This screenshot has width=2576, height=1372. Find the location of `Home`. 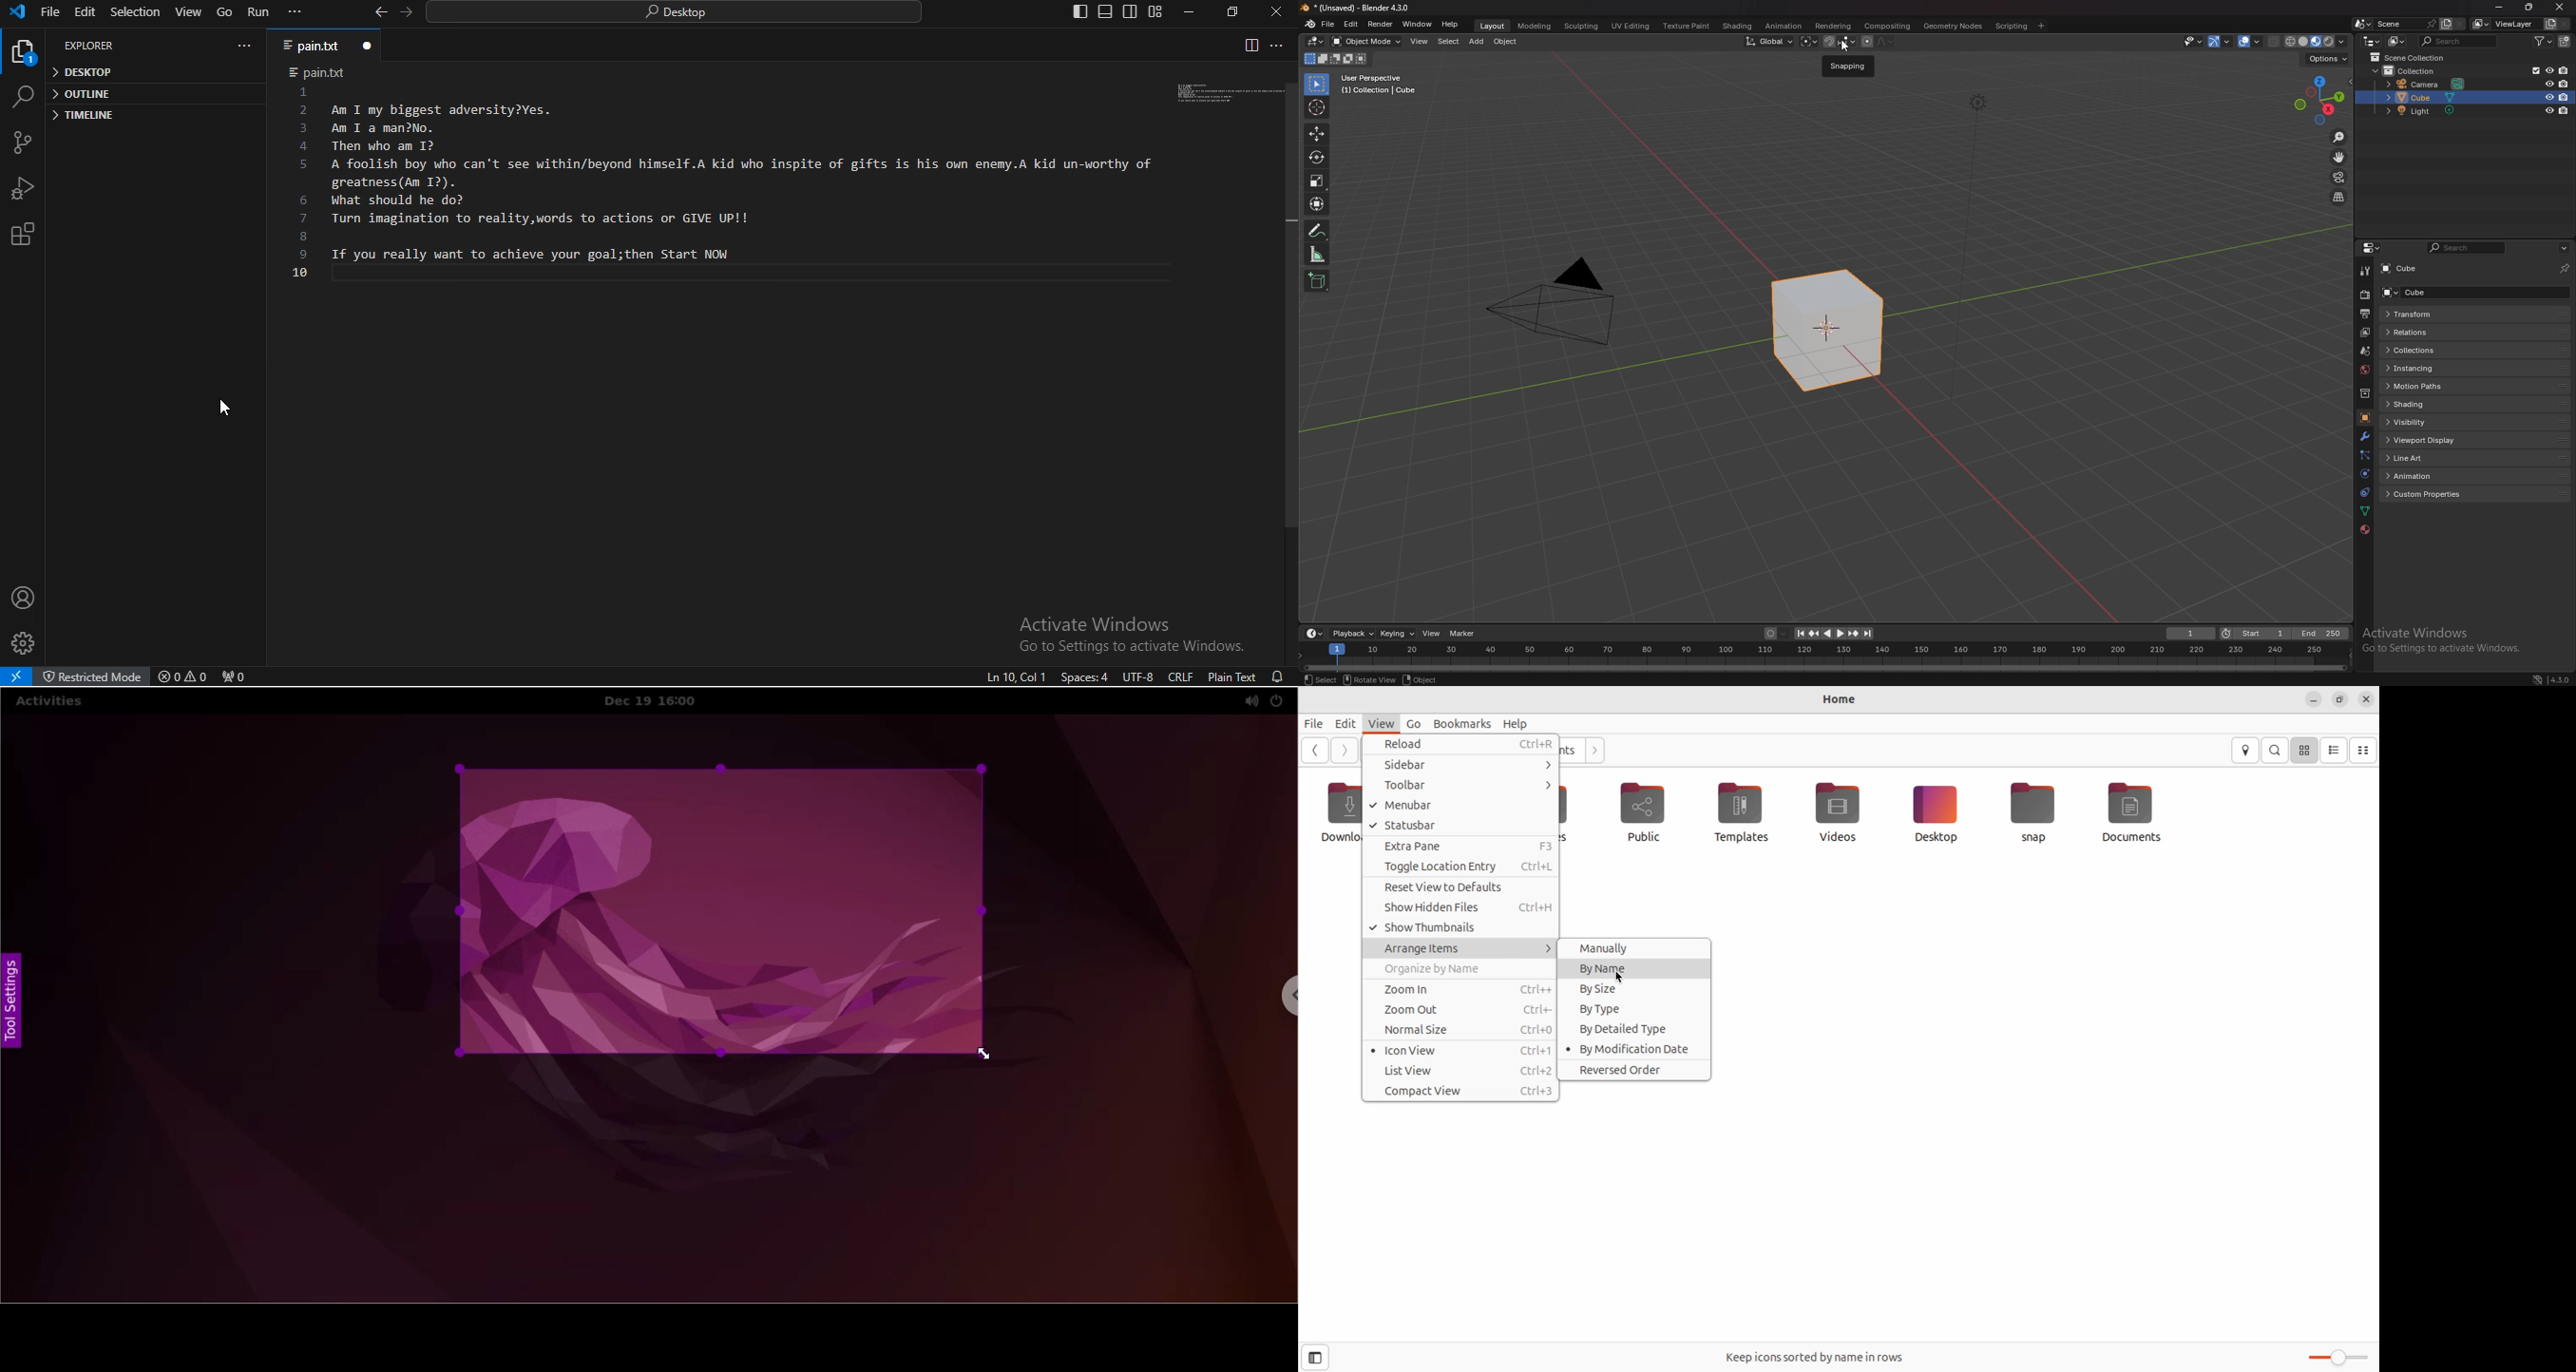

Home is located at coordinates (1840, 698).